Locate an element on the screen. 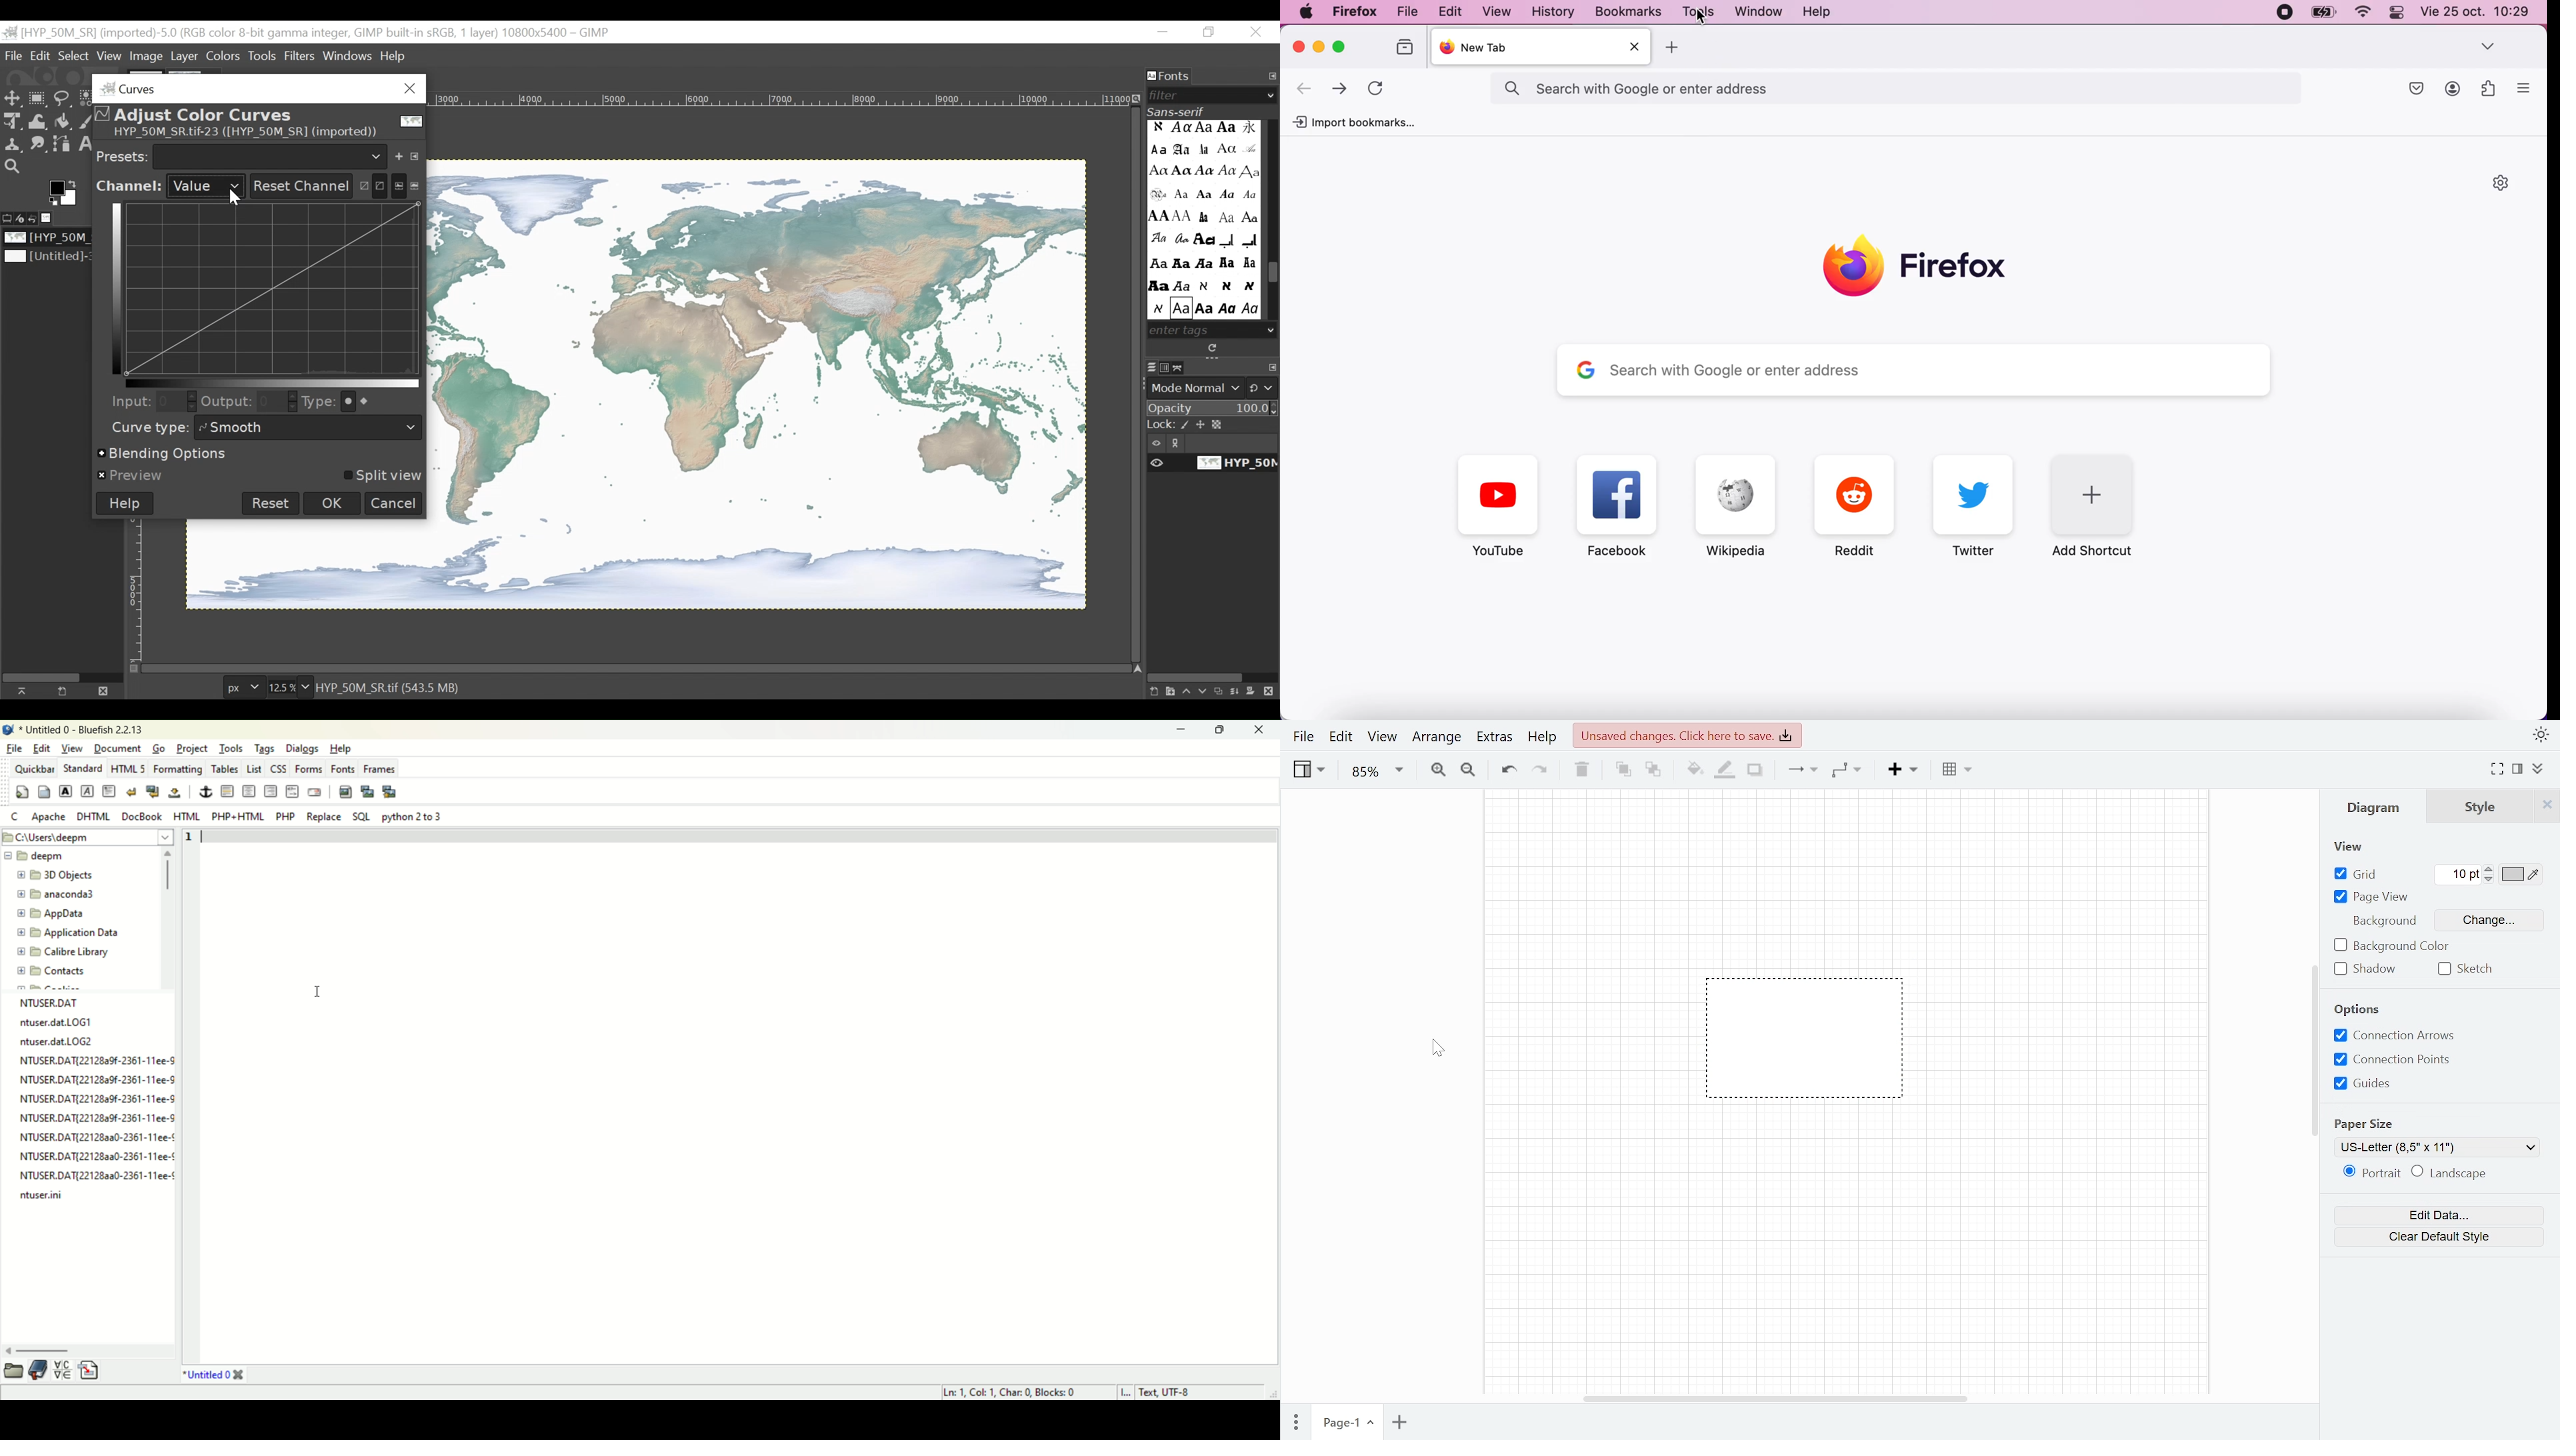  Grid count is located at coordinates (2460, 874).